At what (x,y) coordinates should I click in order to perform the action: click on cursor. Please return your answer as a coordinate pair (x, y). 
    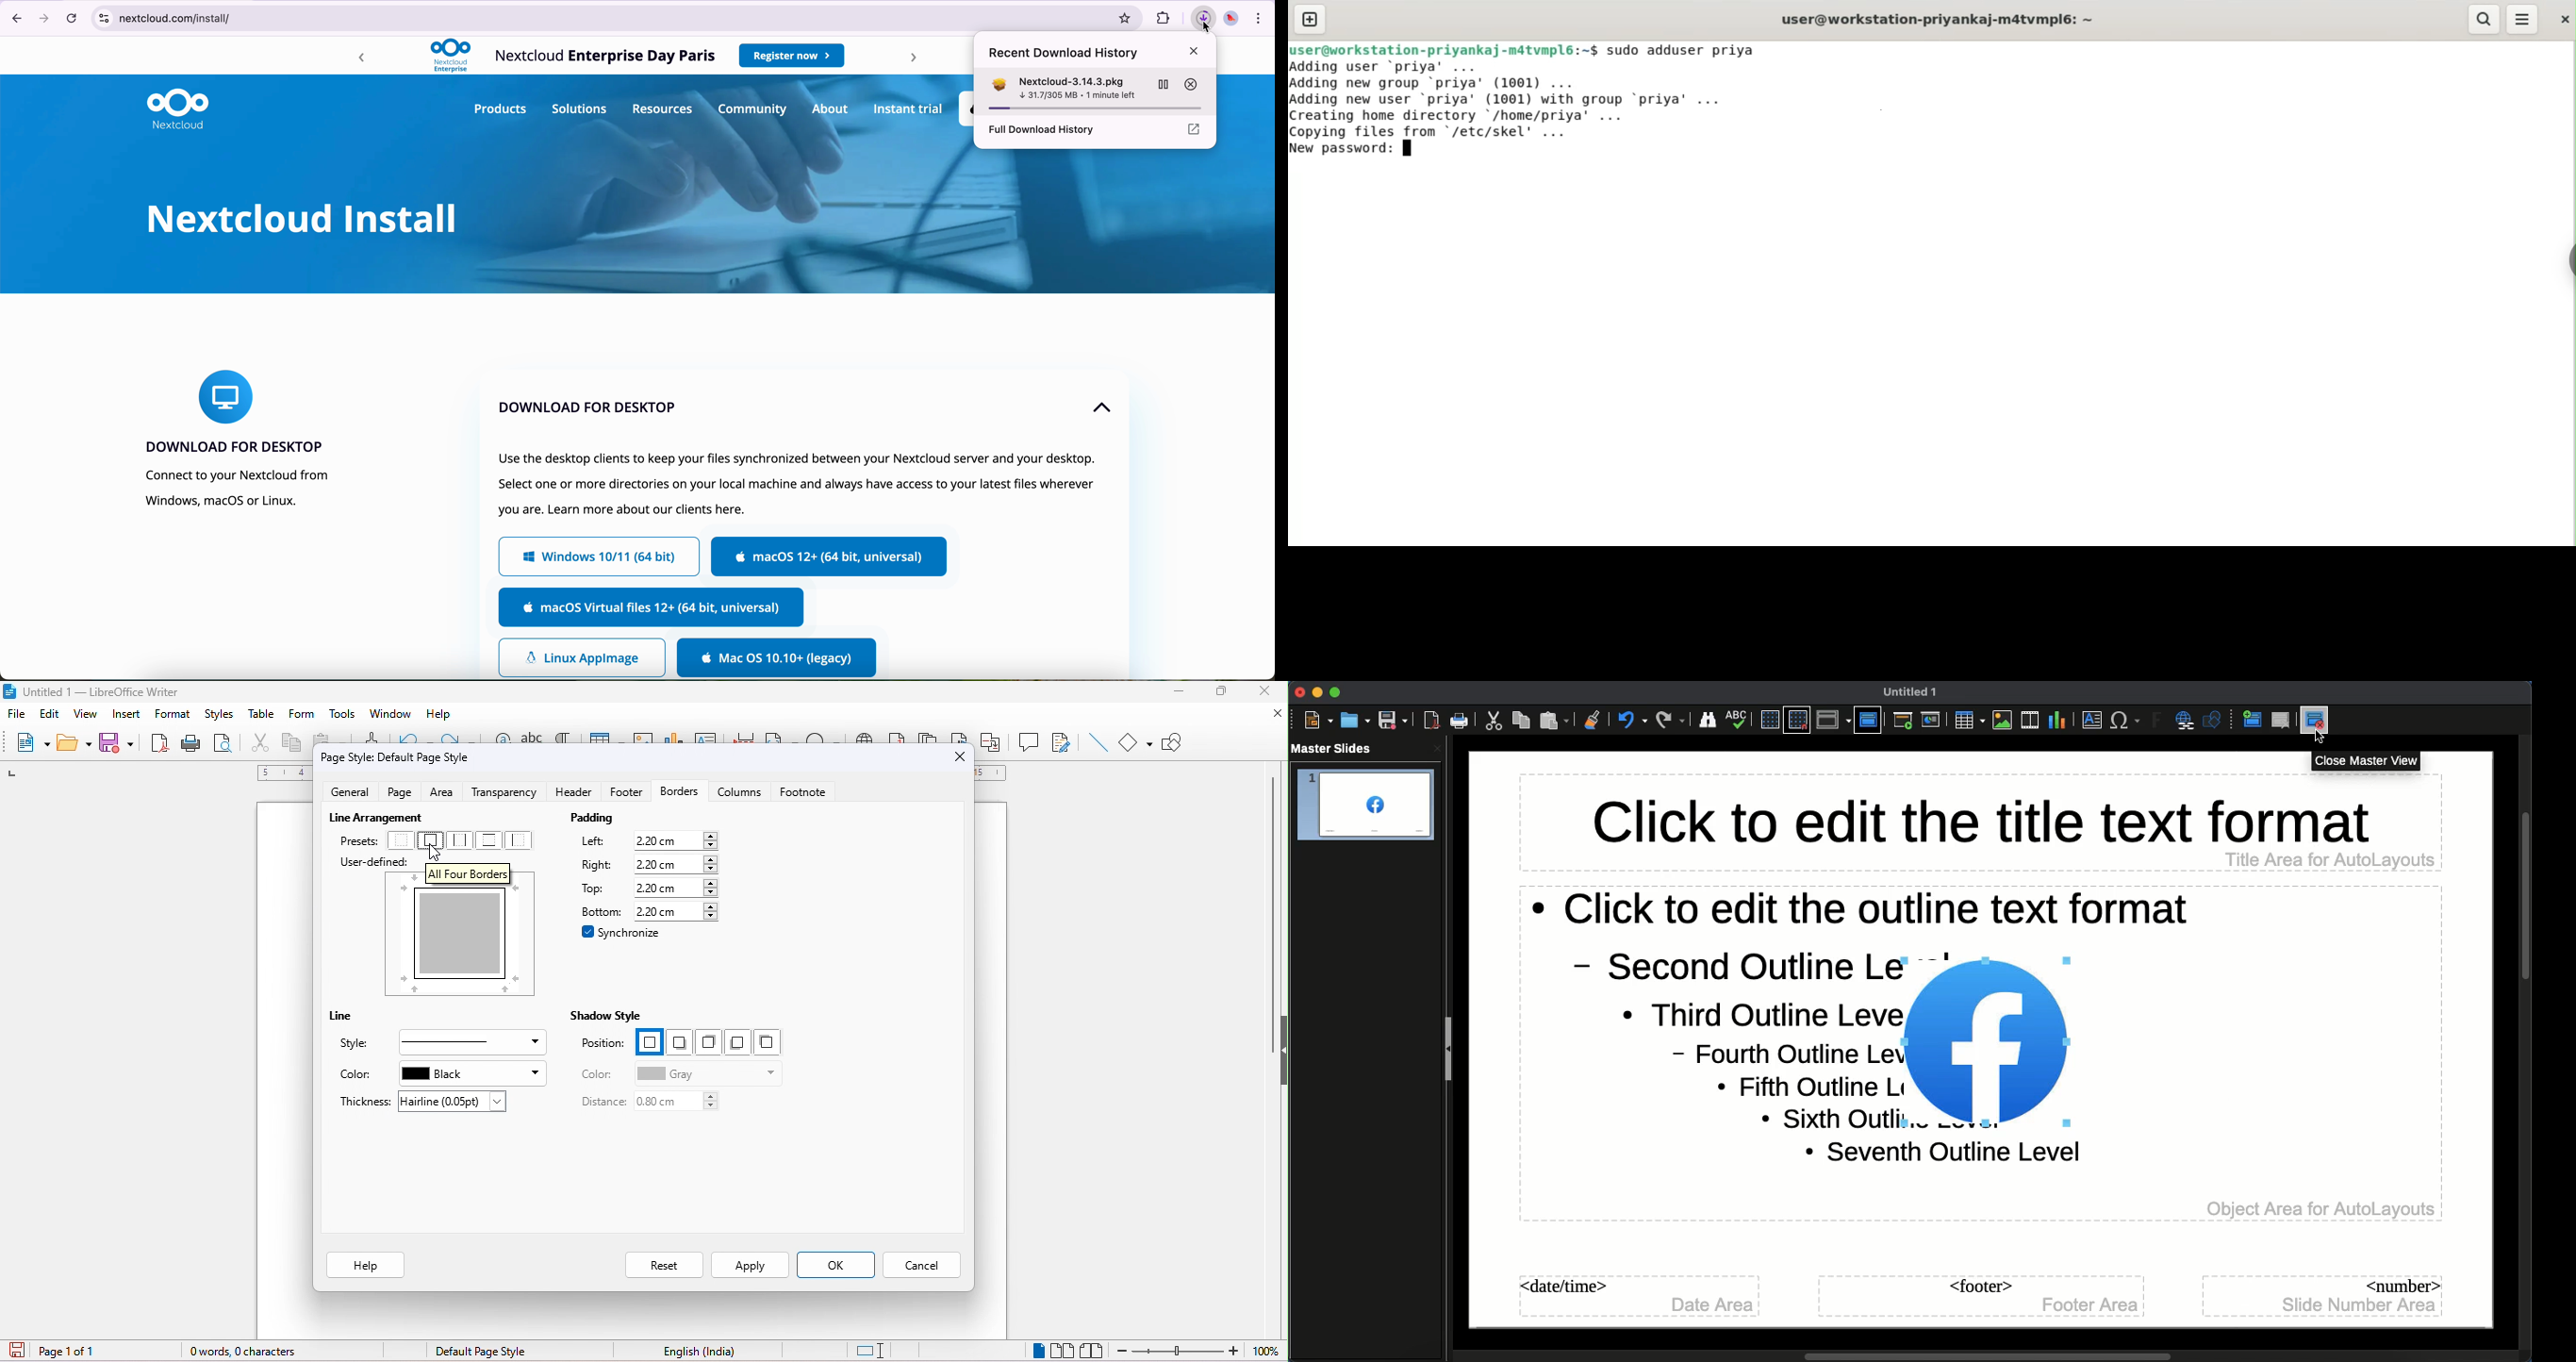
    Looking at the image, I should click on (1217, 30).